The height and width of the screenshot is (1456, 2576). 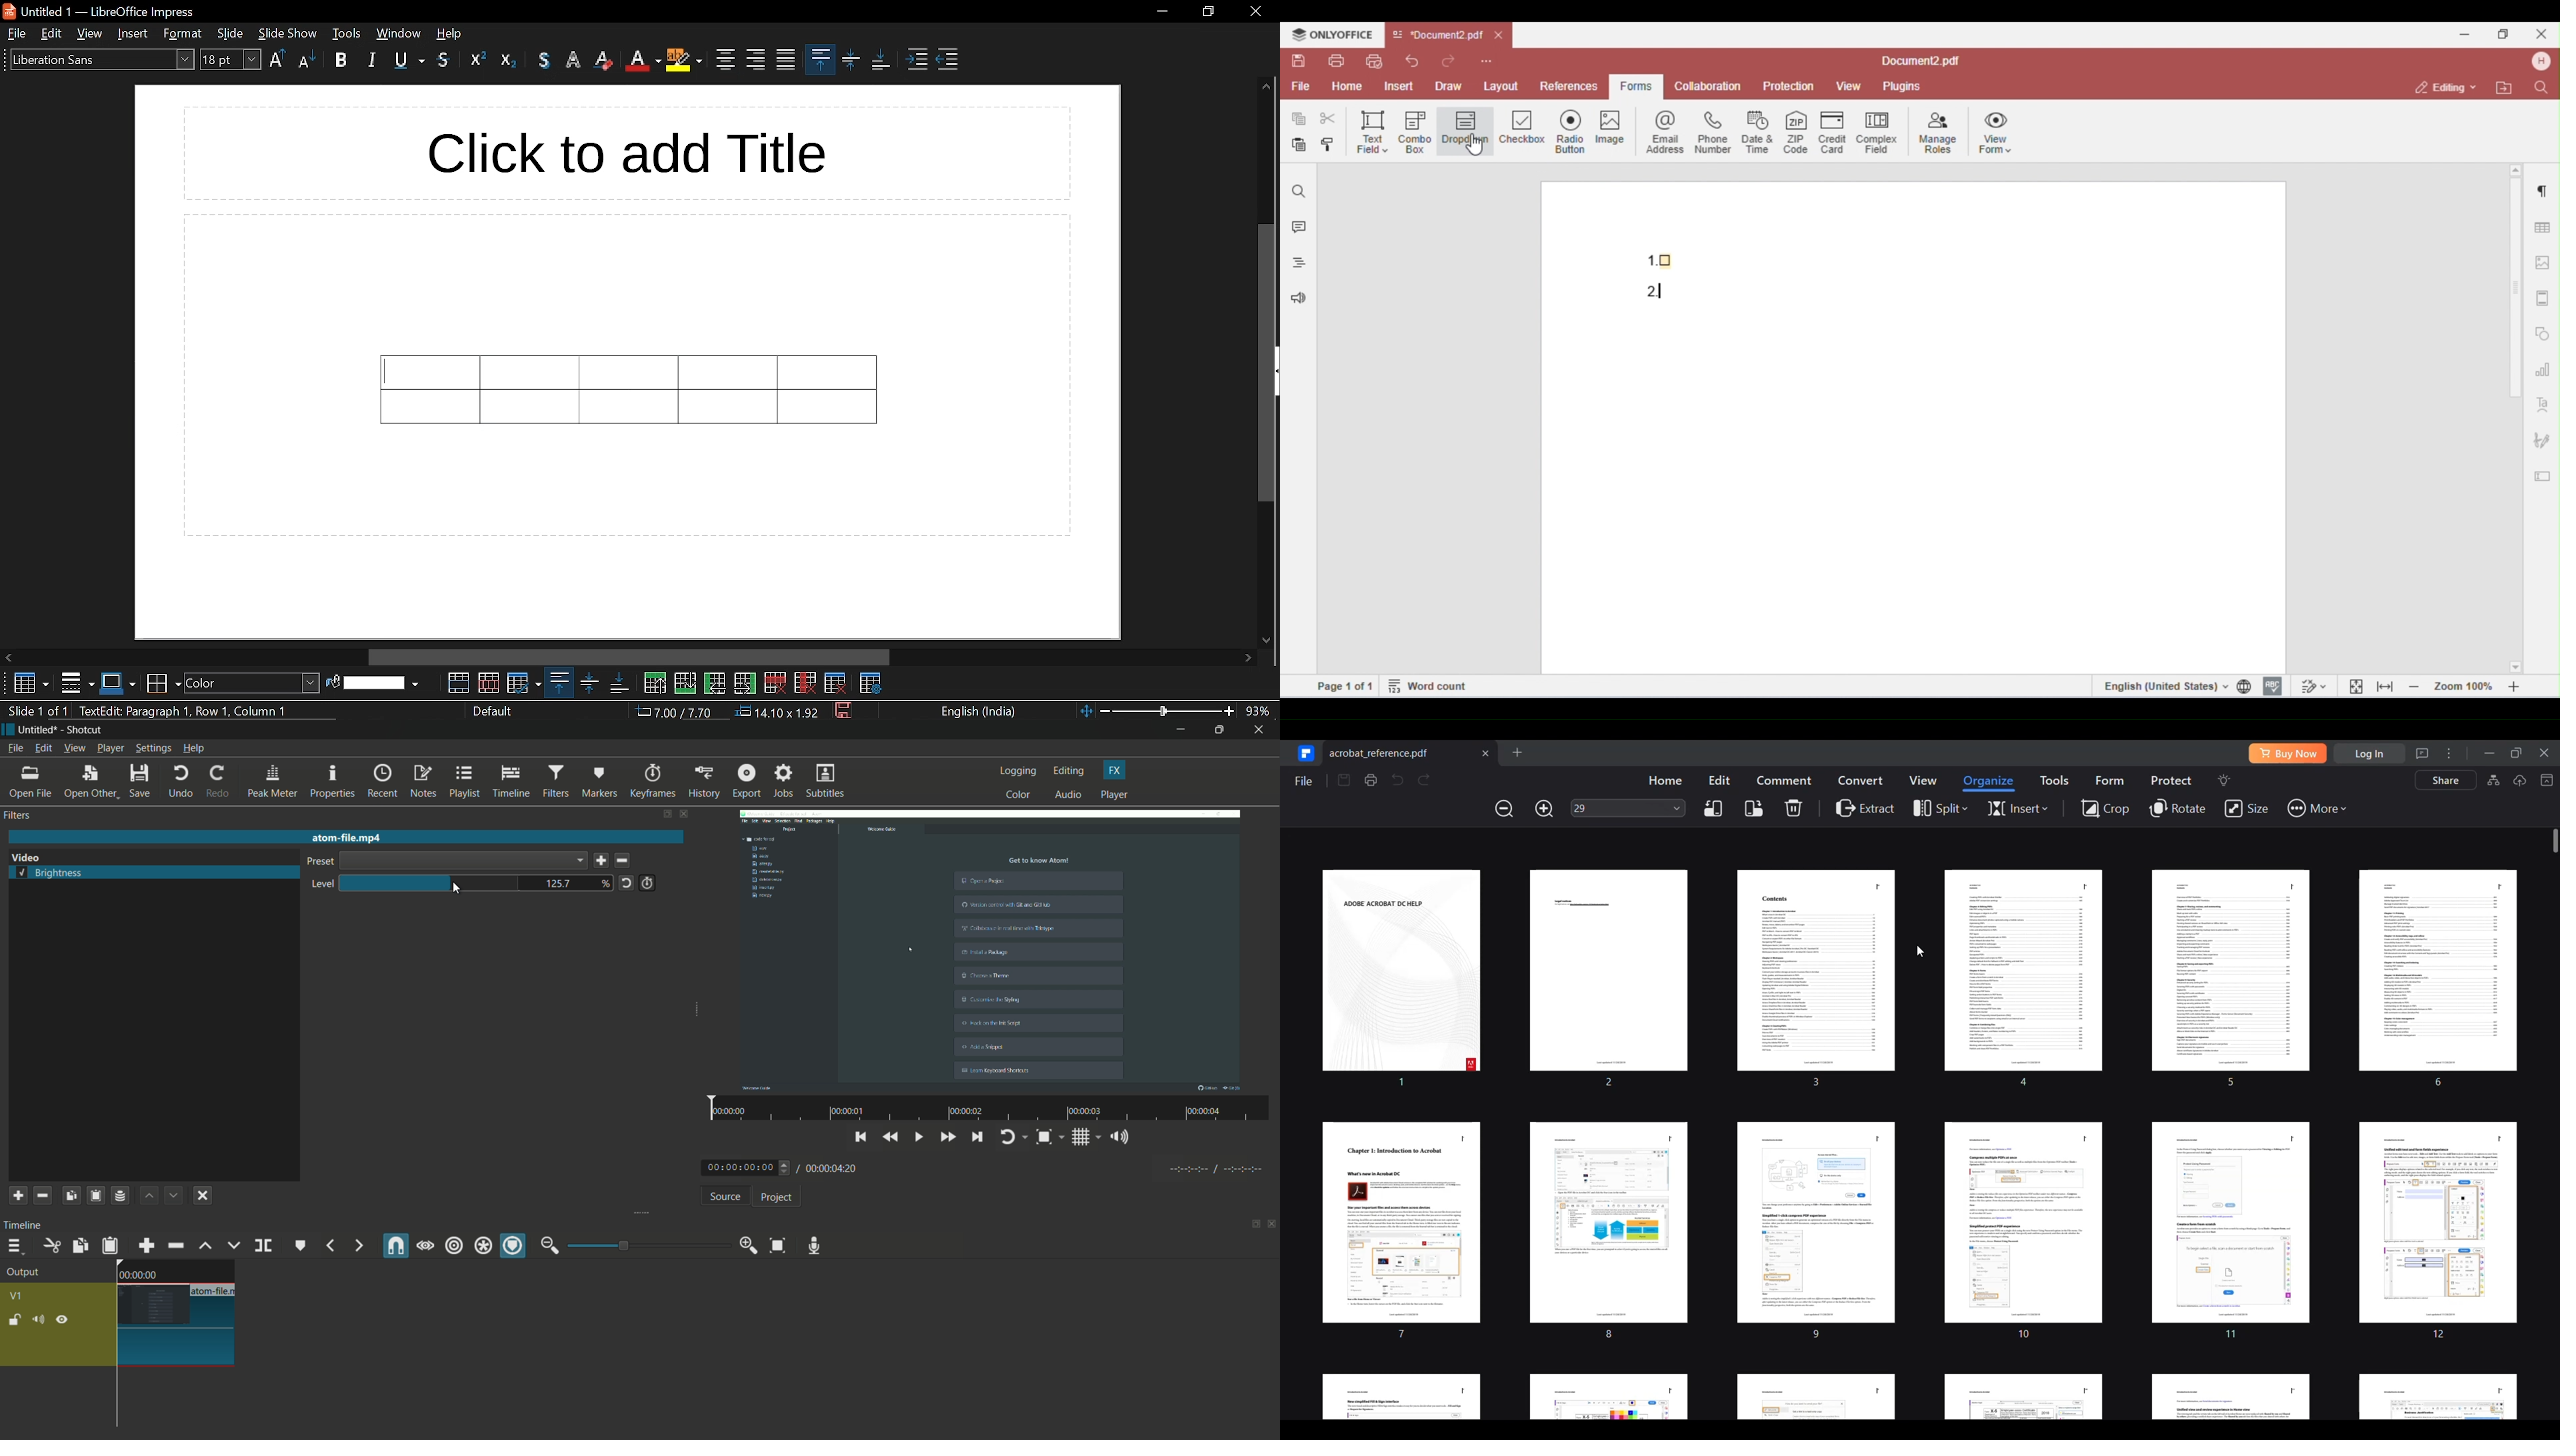 What do you see at coordinates (62, 1320) in the screenshot?
I see `hide` at bounding box center [62, 1320].